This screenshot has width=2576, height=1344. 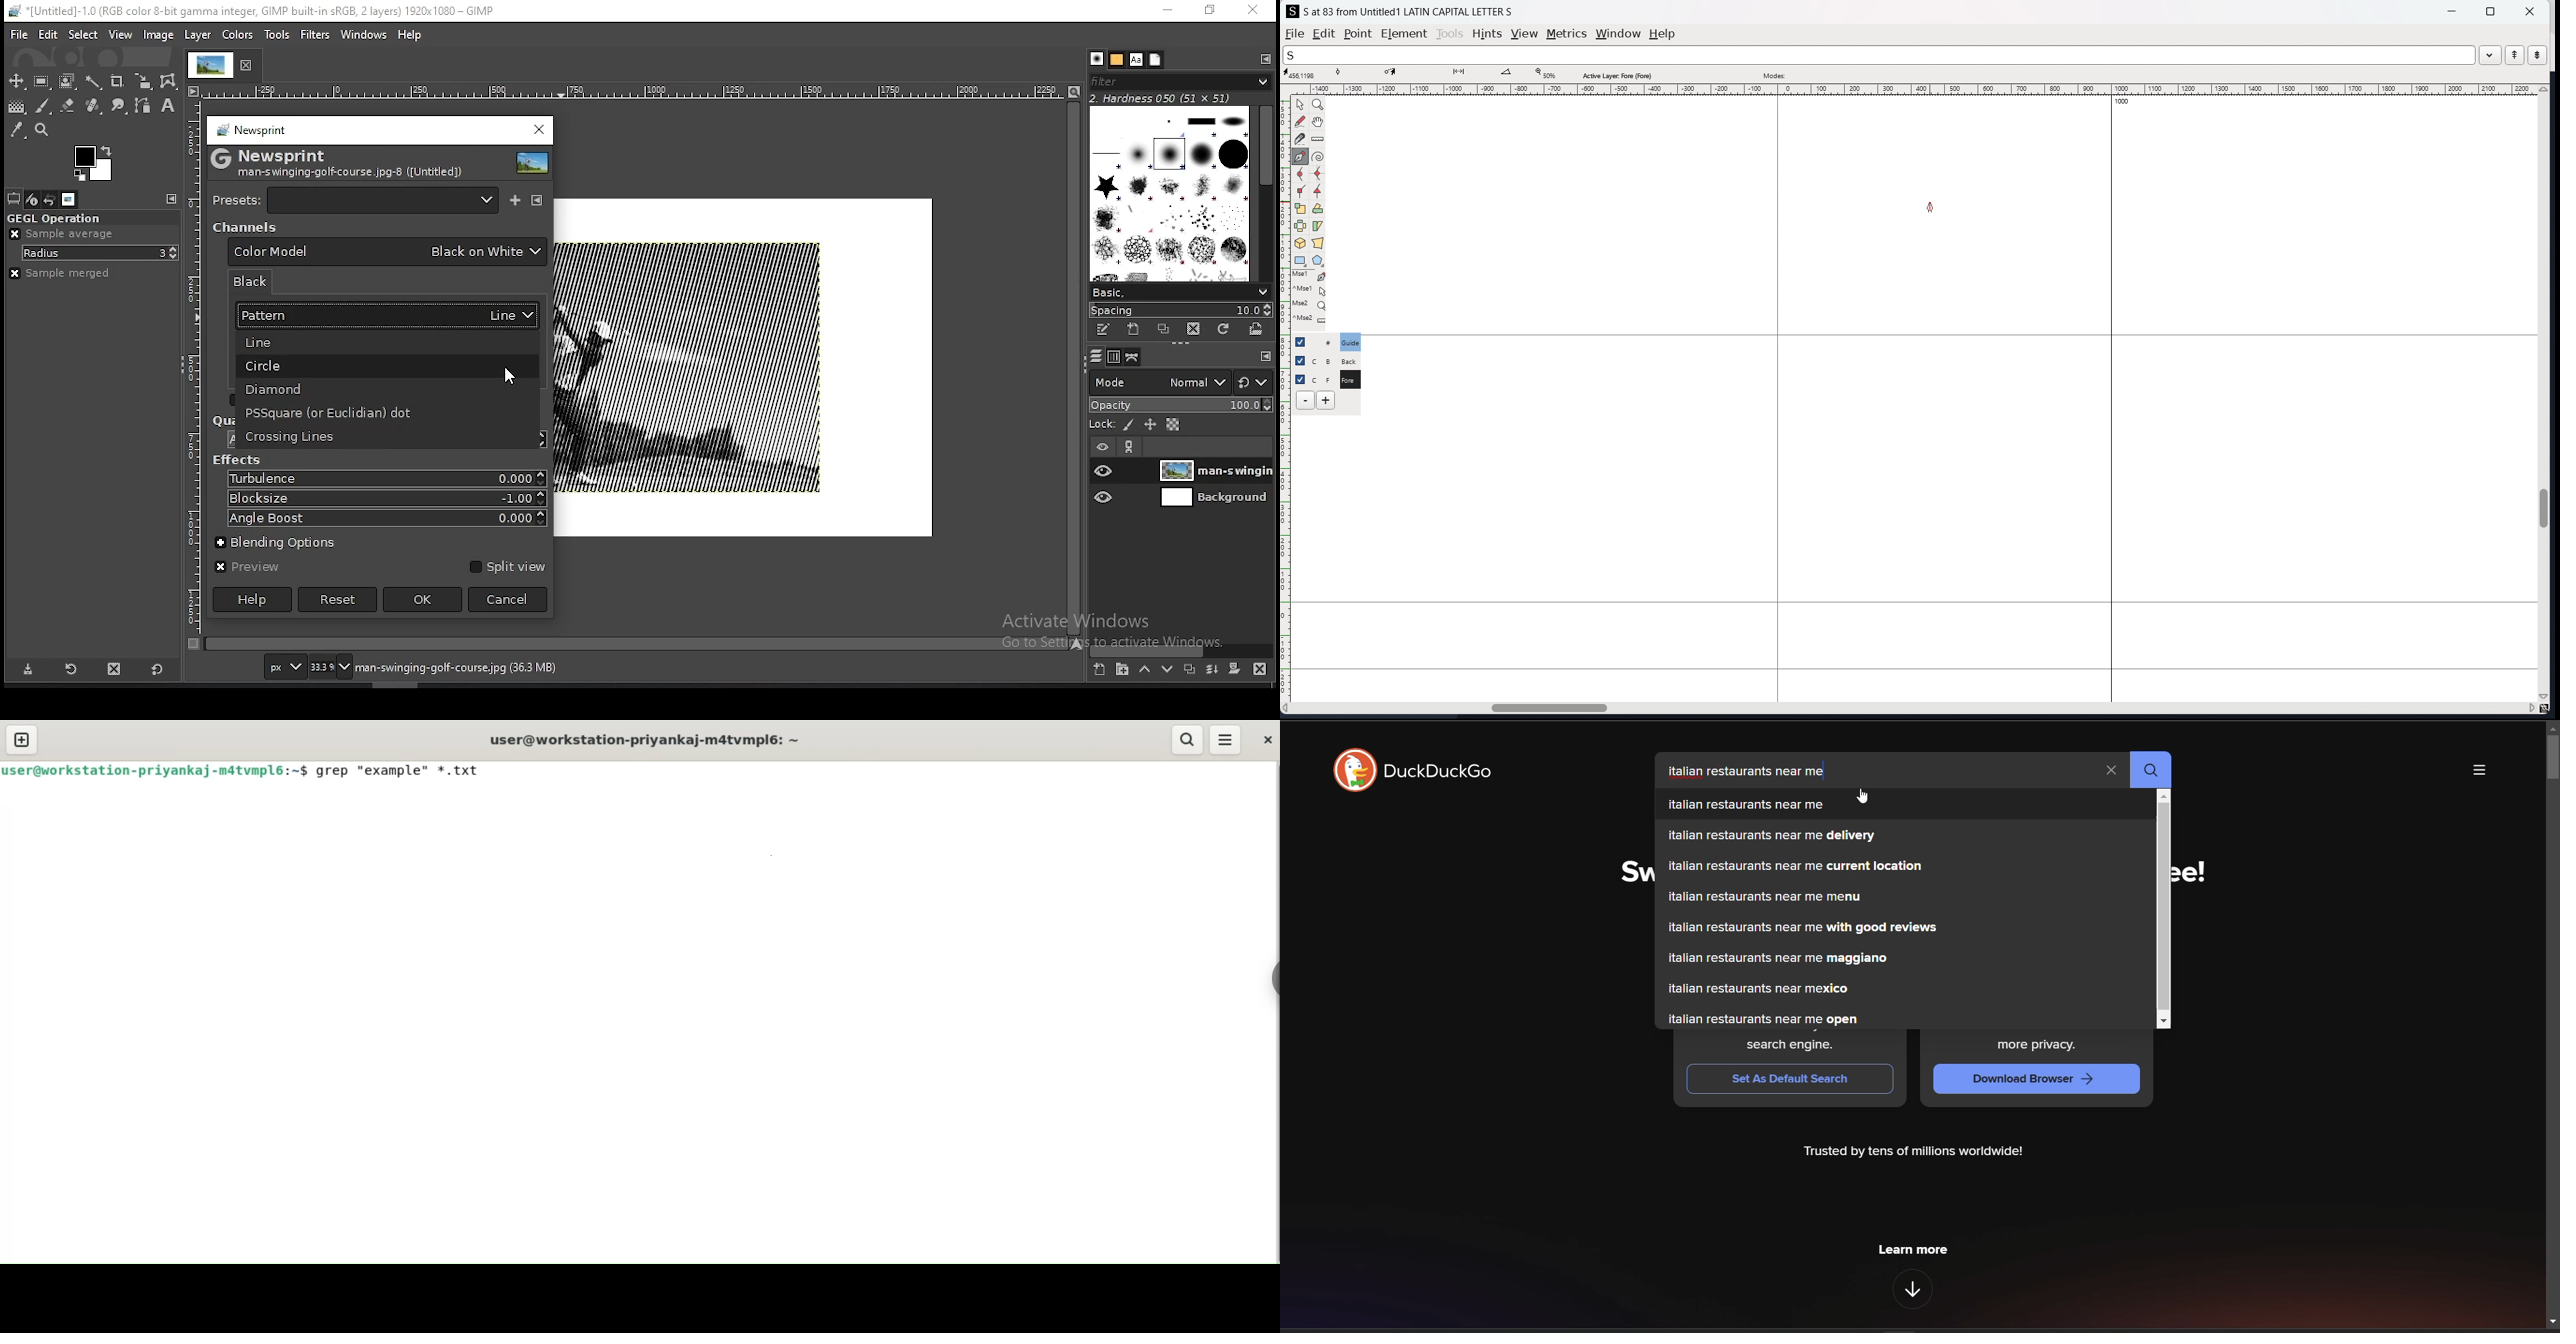 What do you see at coordinates (43, 106) in the screenshot?
I see `paintbrush tool` at bounding box center [43, 106].